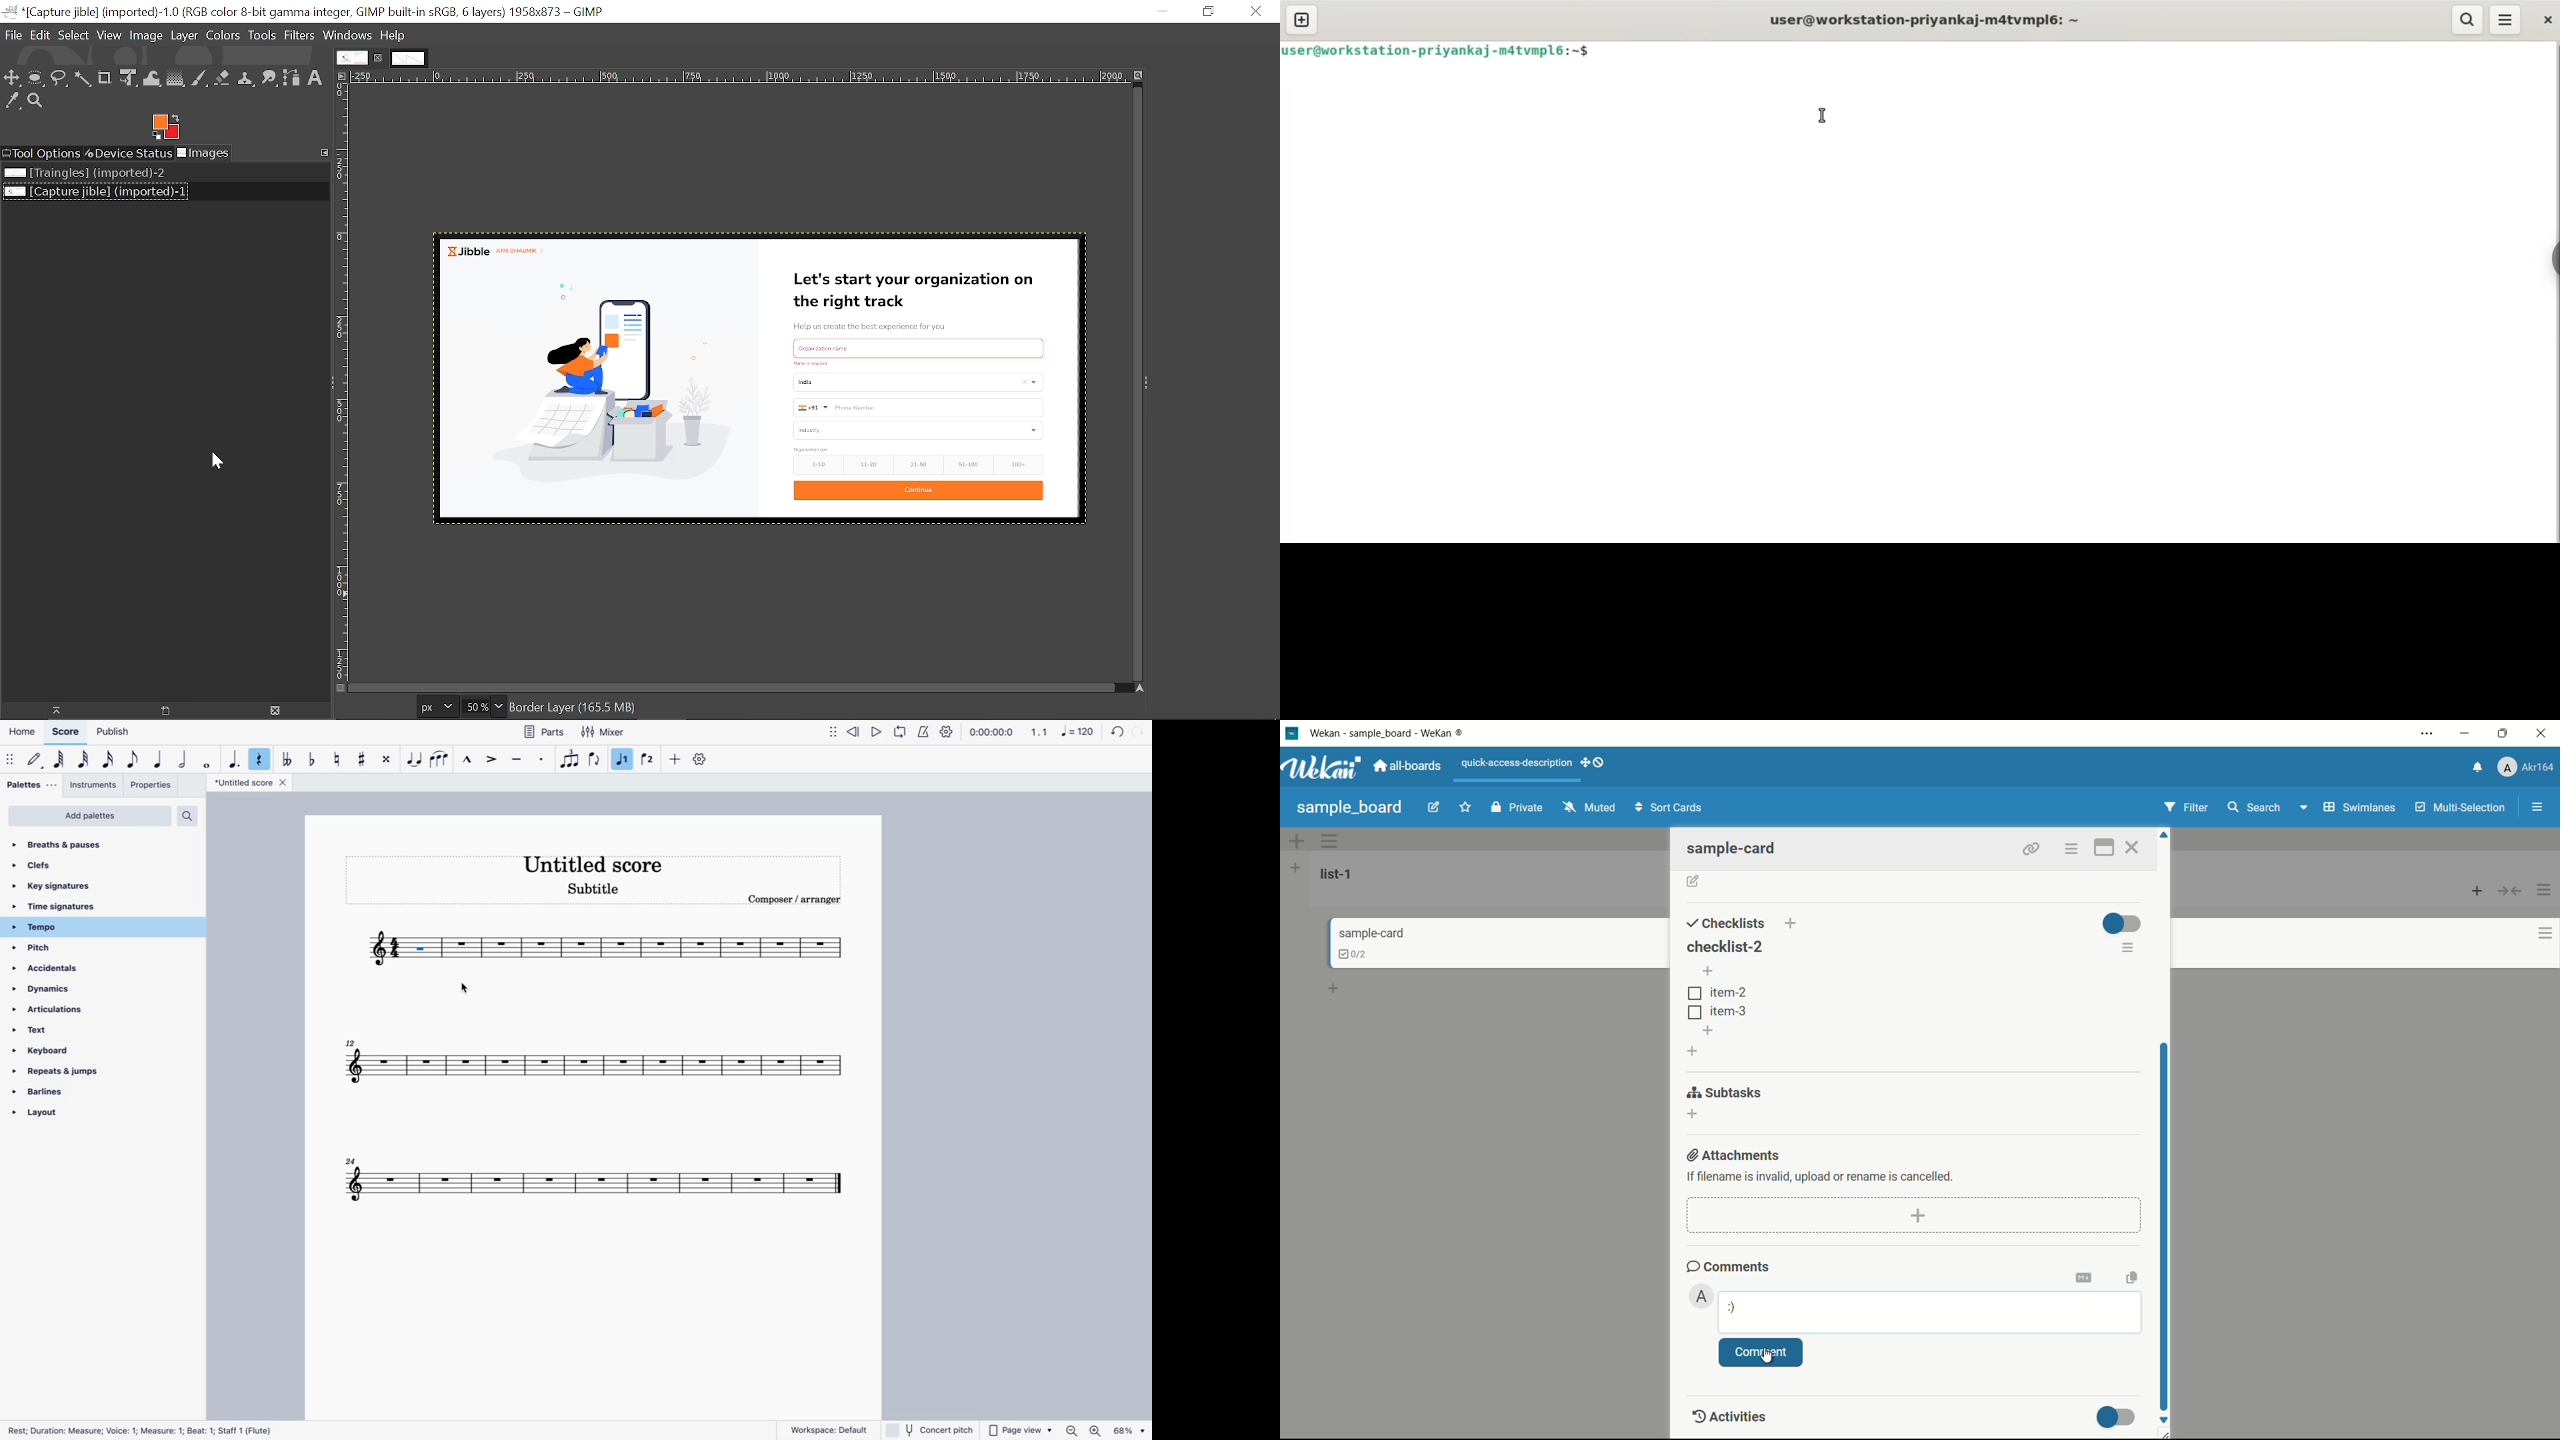  What do you see at coordinates (538, 734) in the screenshot?
I see `parts` at bounding box center [538, 734].